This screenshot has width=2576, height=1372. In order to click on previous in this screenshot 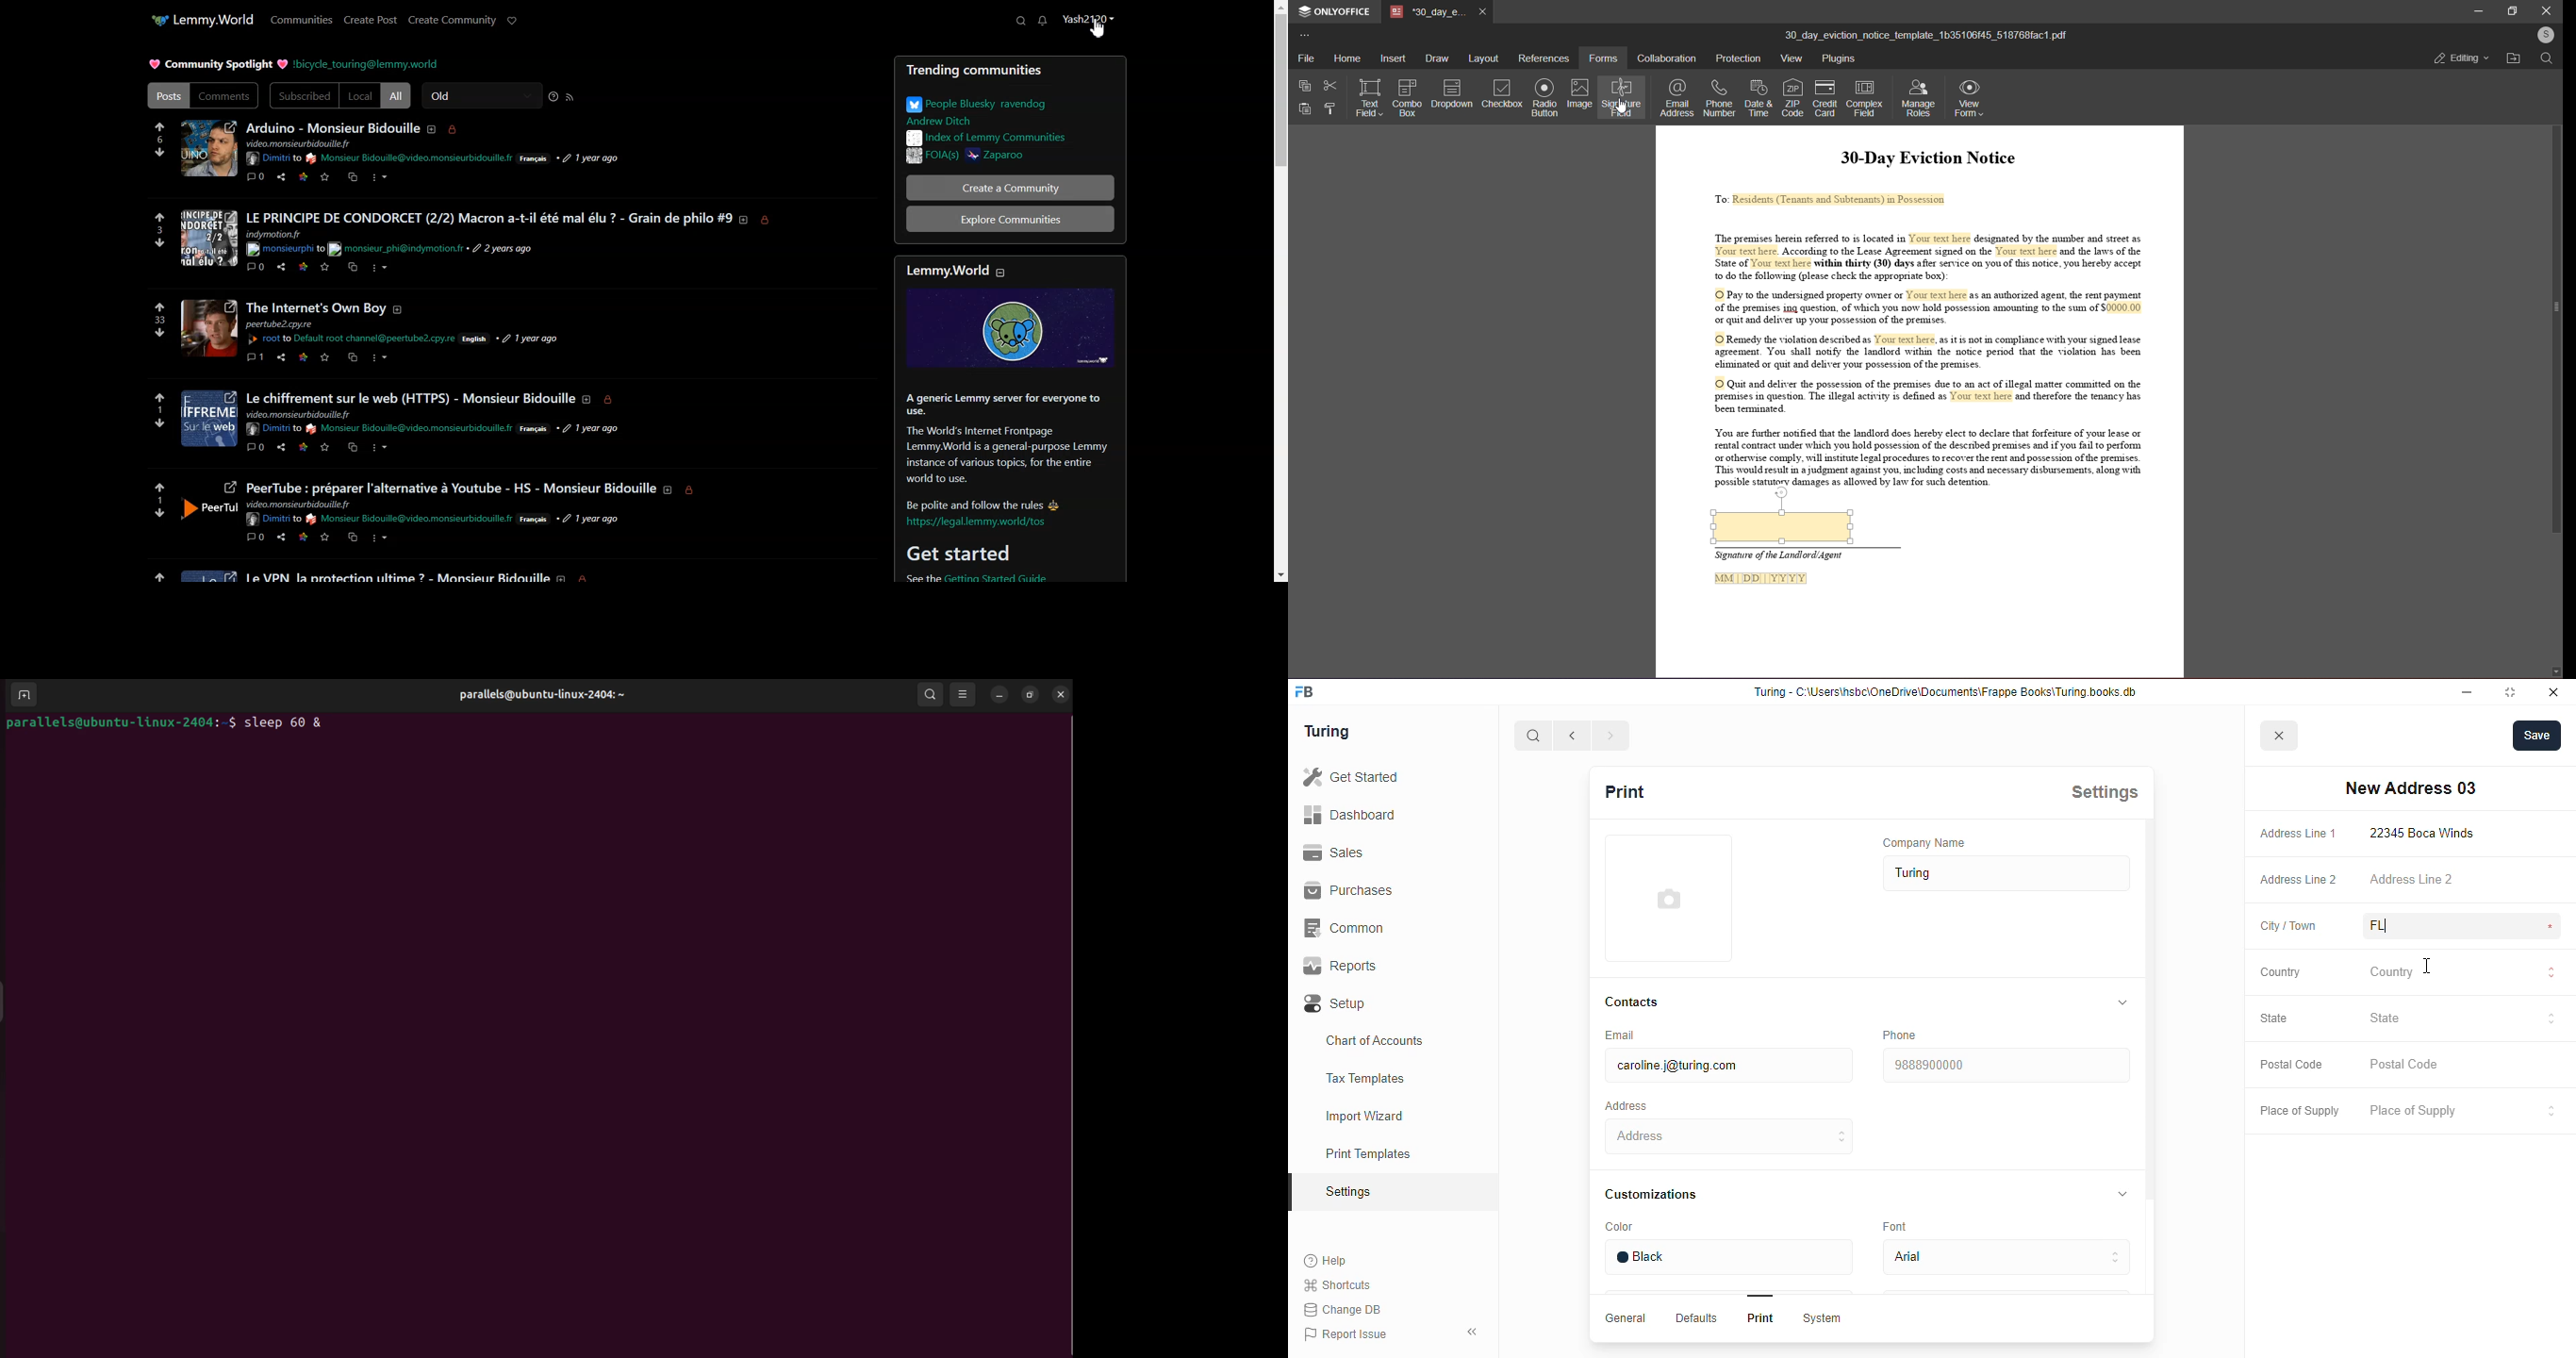, I will do `click(1573, 736)`.